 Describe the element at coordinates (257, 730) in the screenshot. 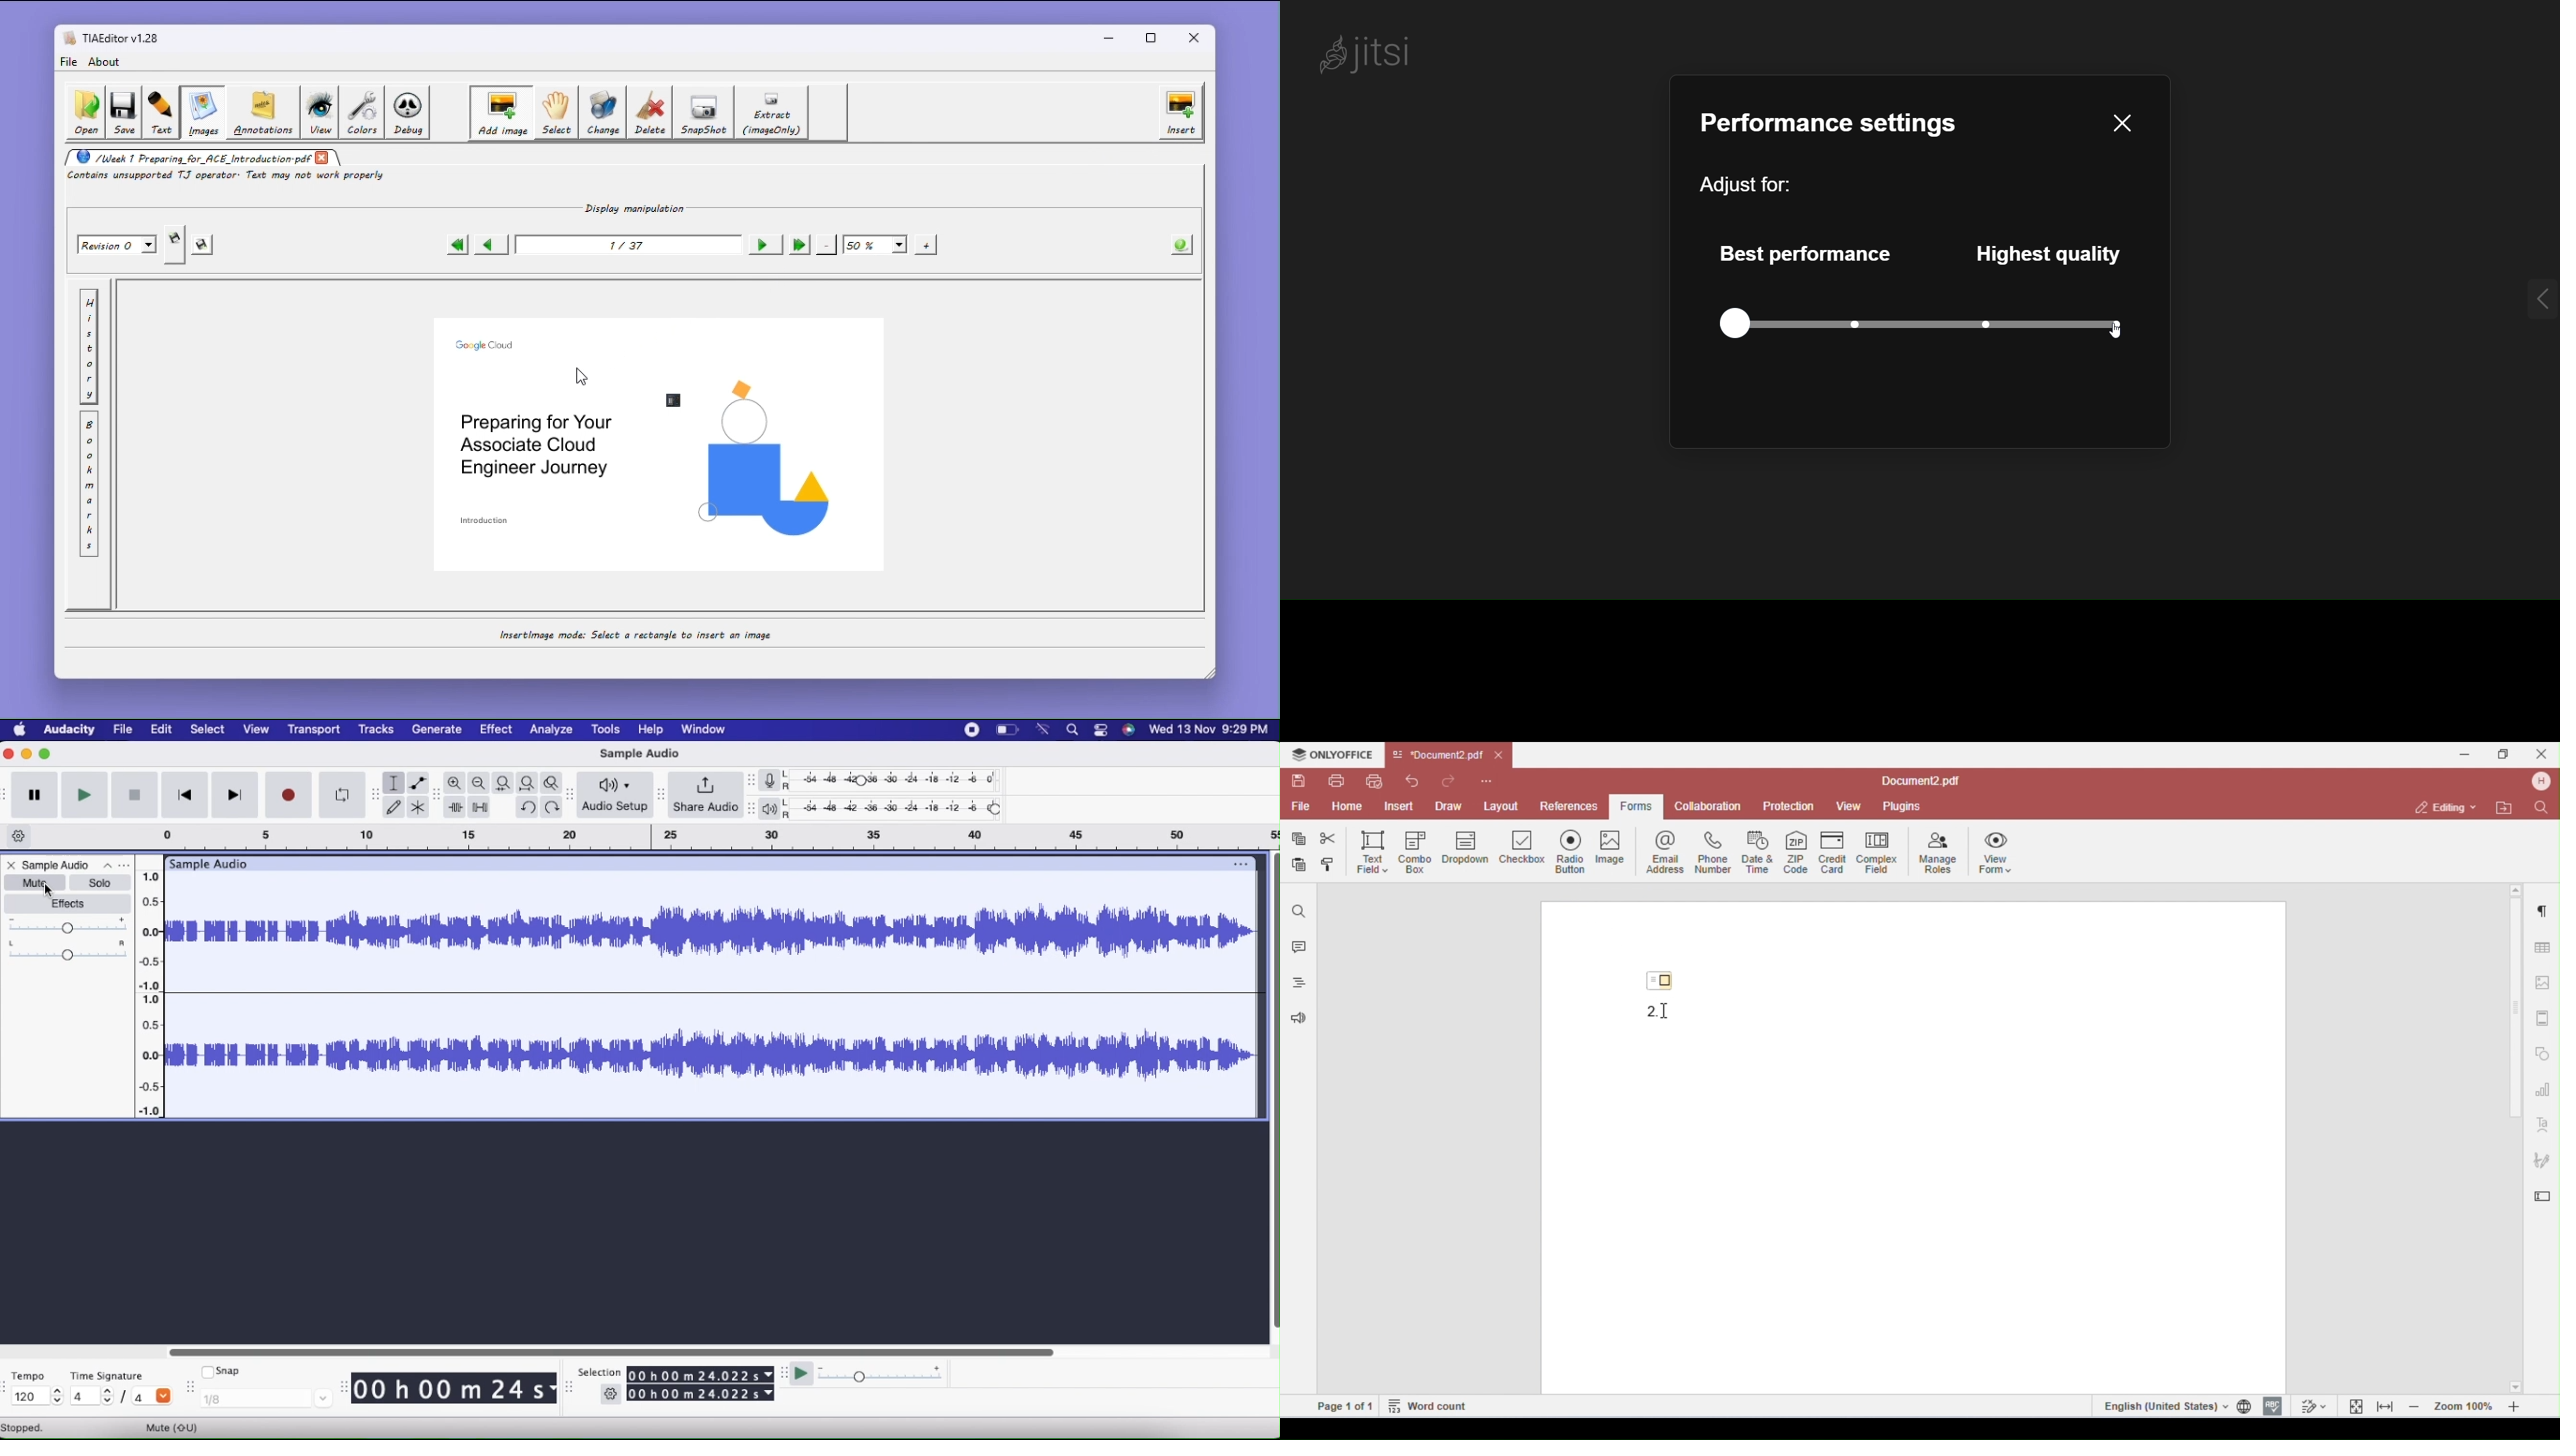

I see `View` at that location.